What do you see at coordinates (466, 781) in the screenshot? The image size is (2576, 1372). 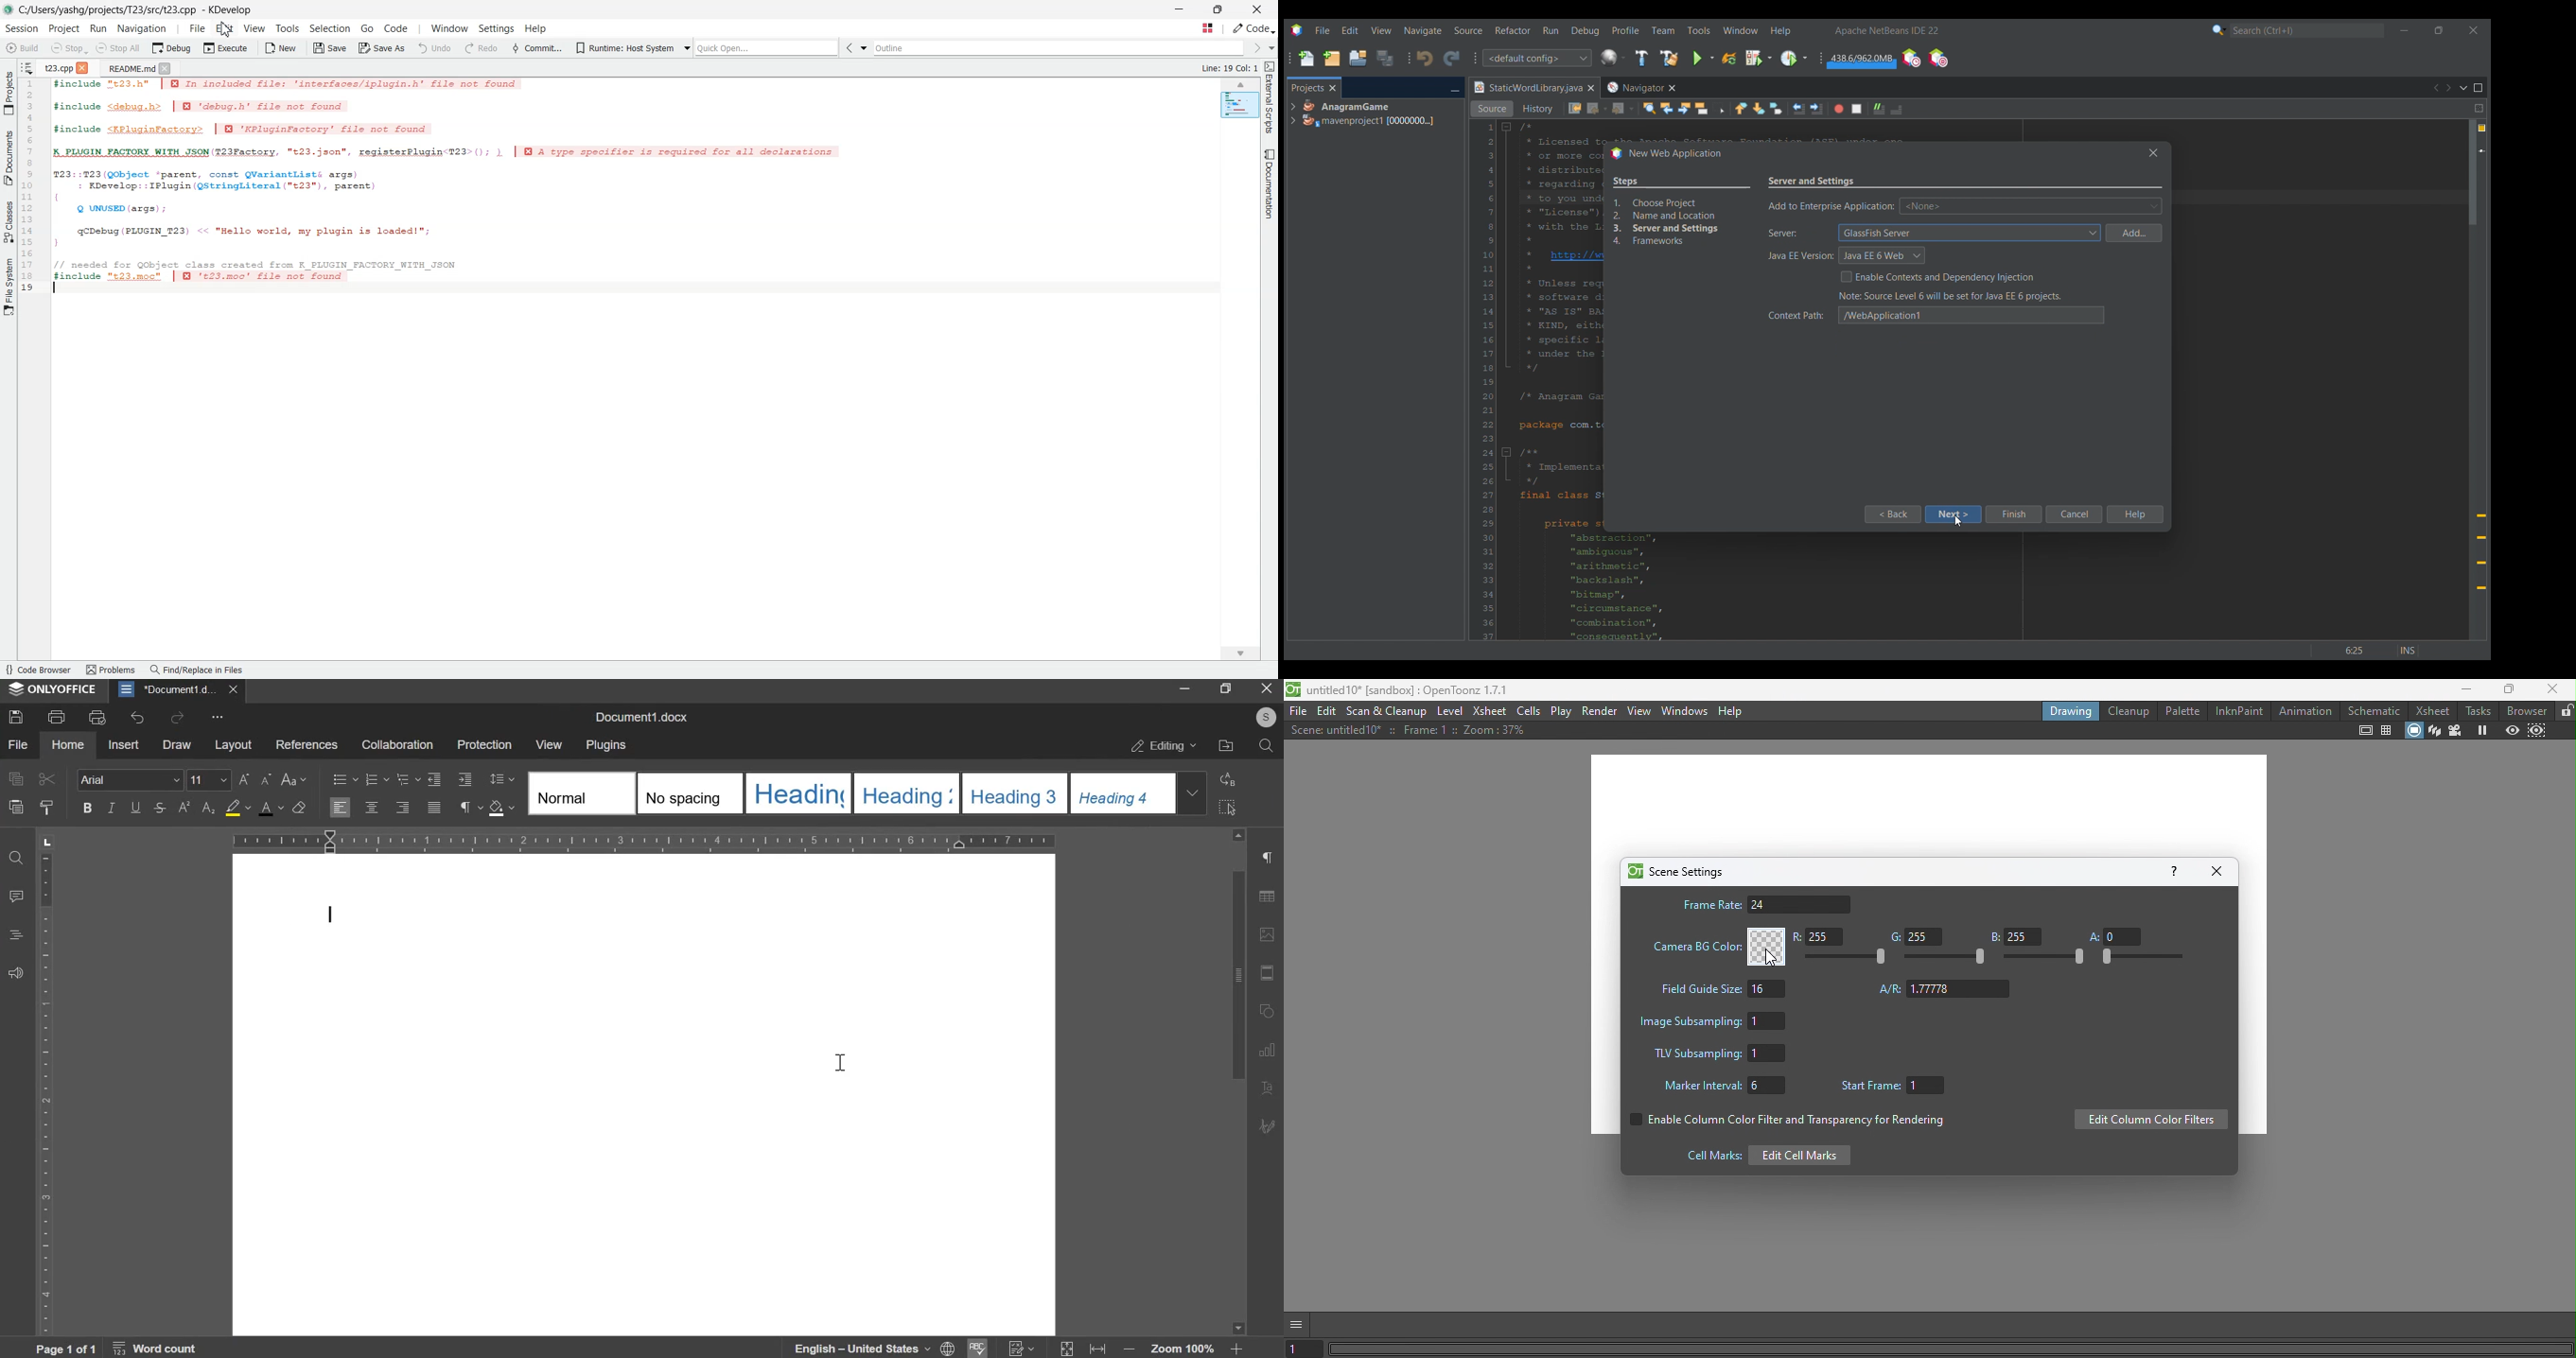 I see `increase indent` at bounding box center [466, 781].